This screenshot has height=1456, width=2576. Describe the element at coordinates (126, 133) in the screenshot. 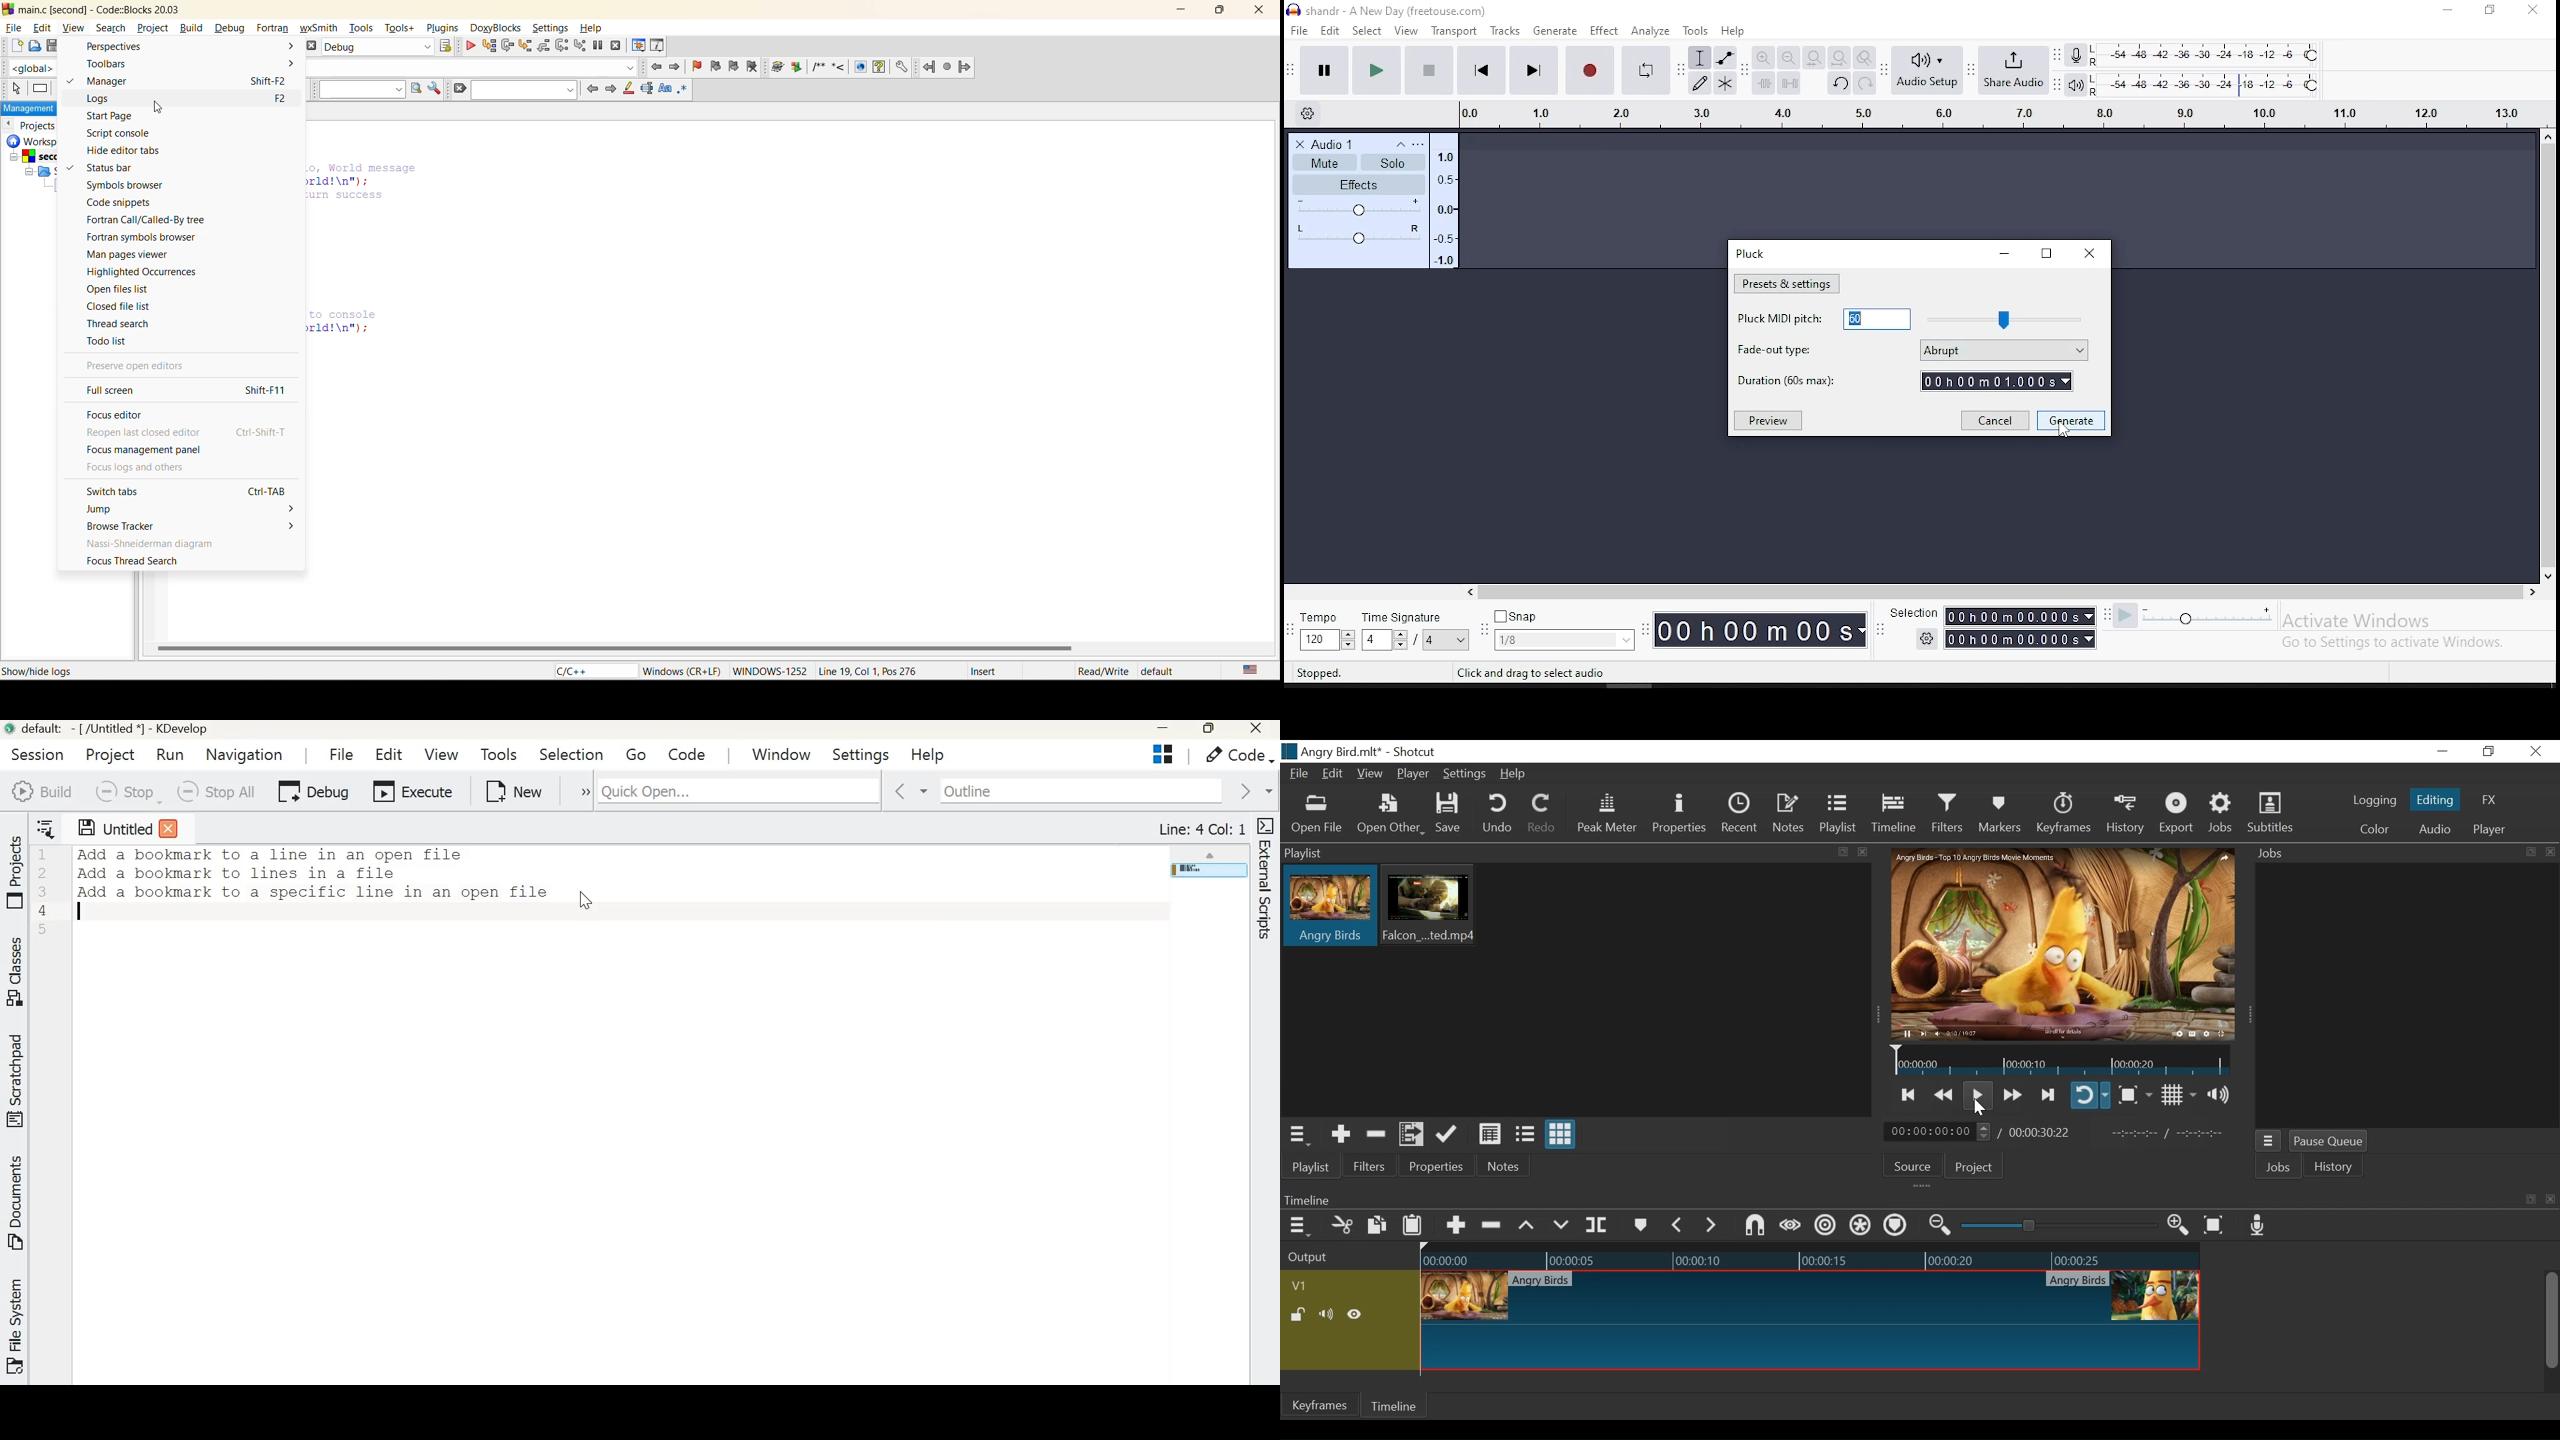

I see `script console` at that location.